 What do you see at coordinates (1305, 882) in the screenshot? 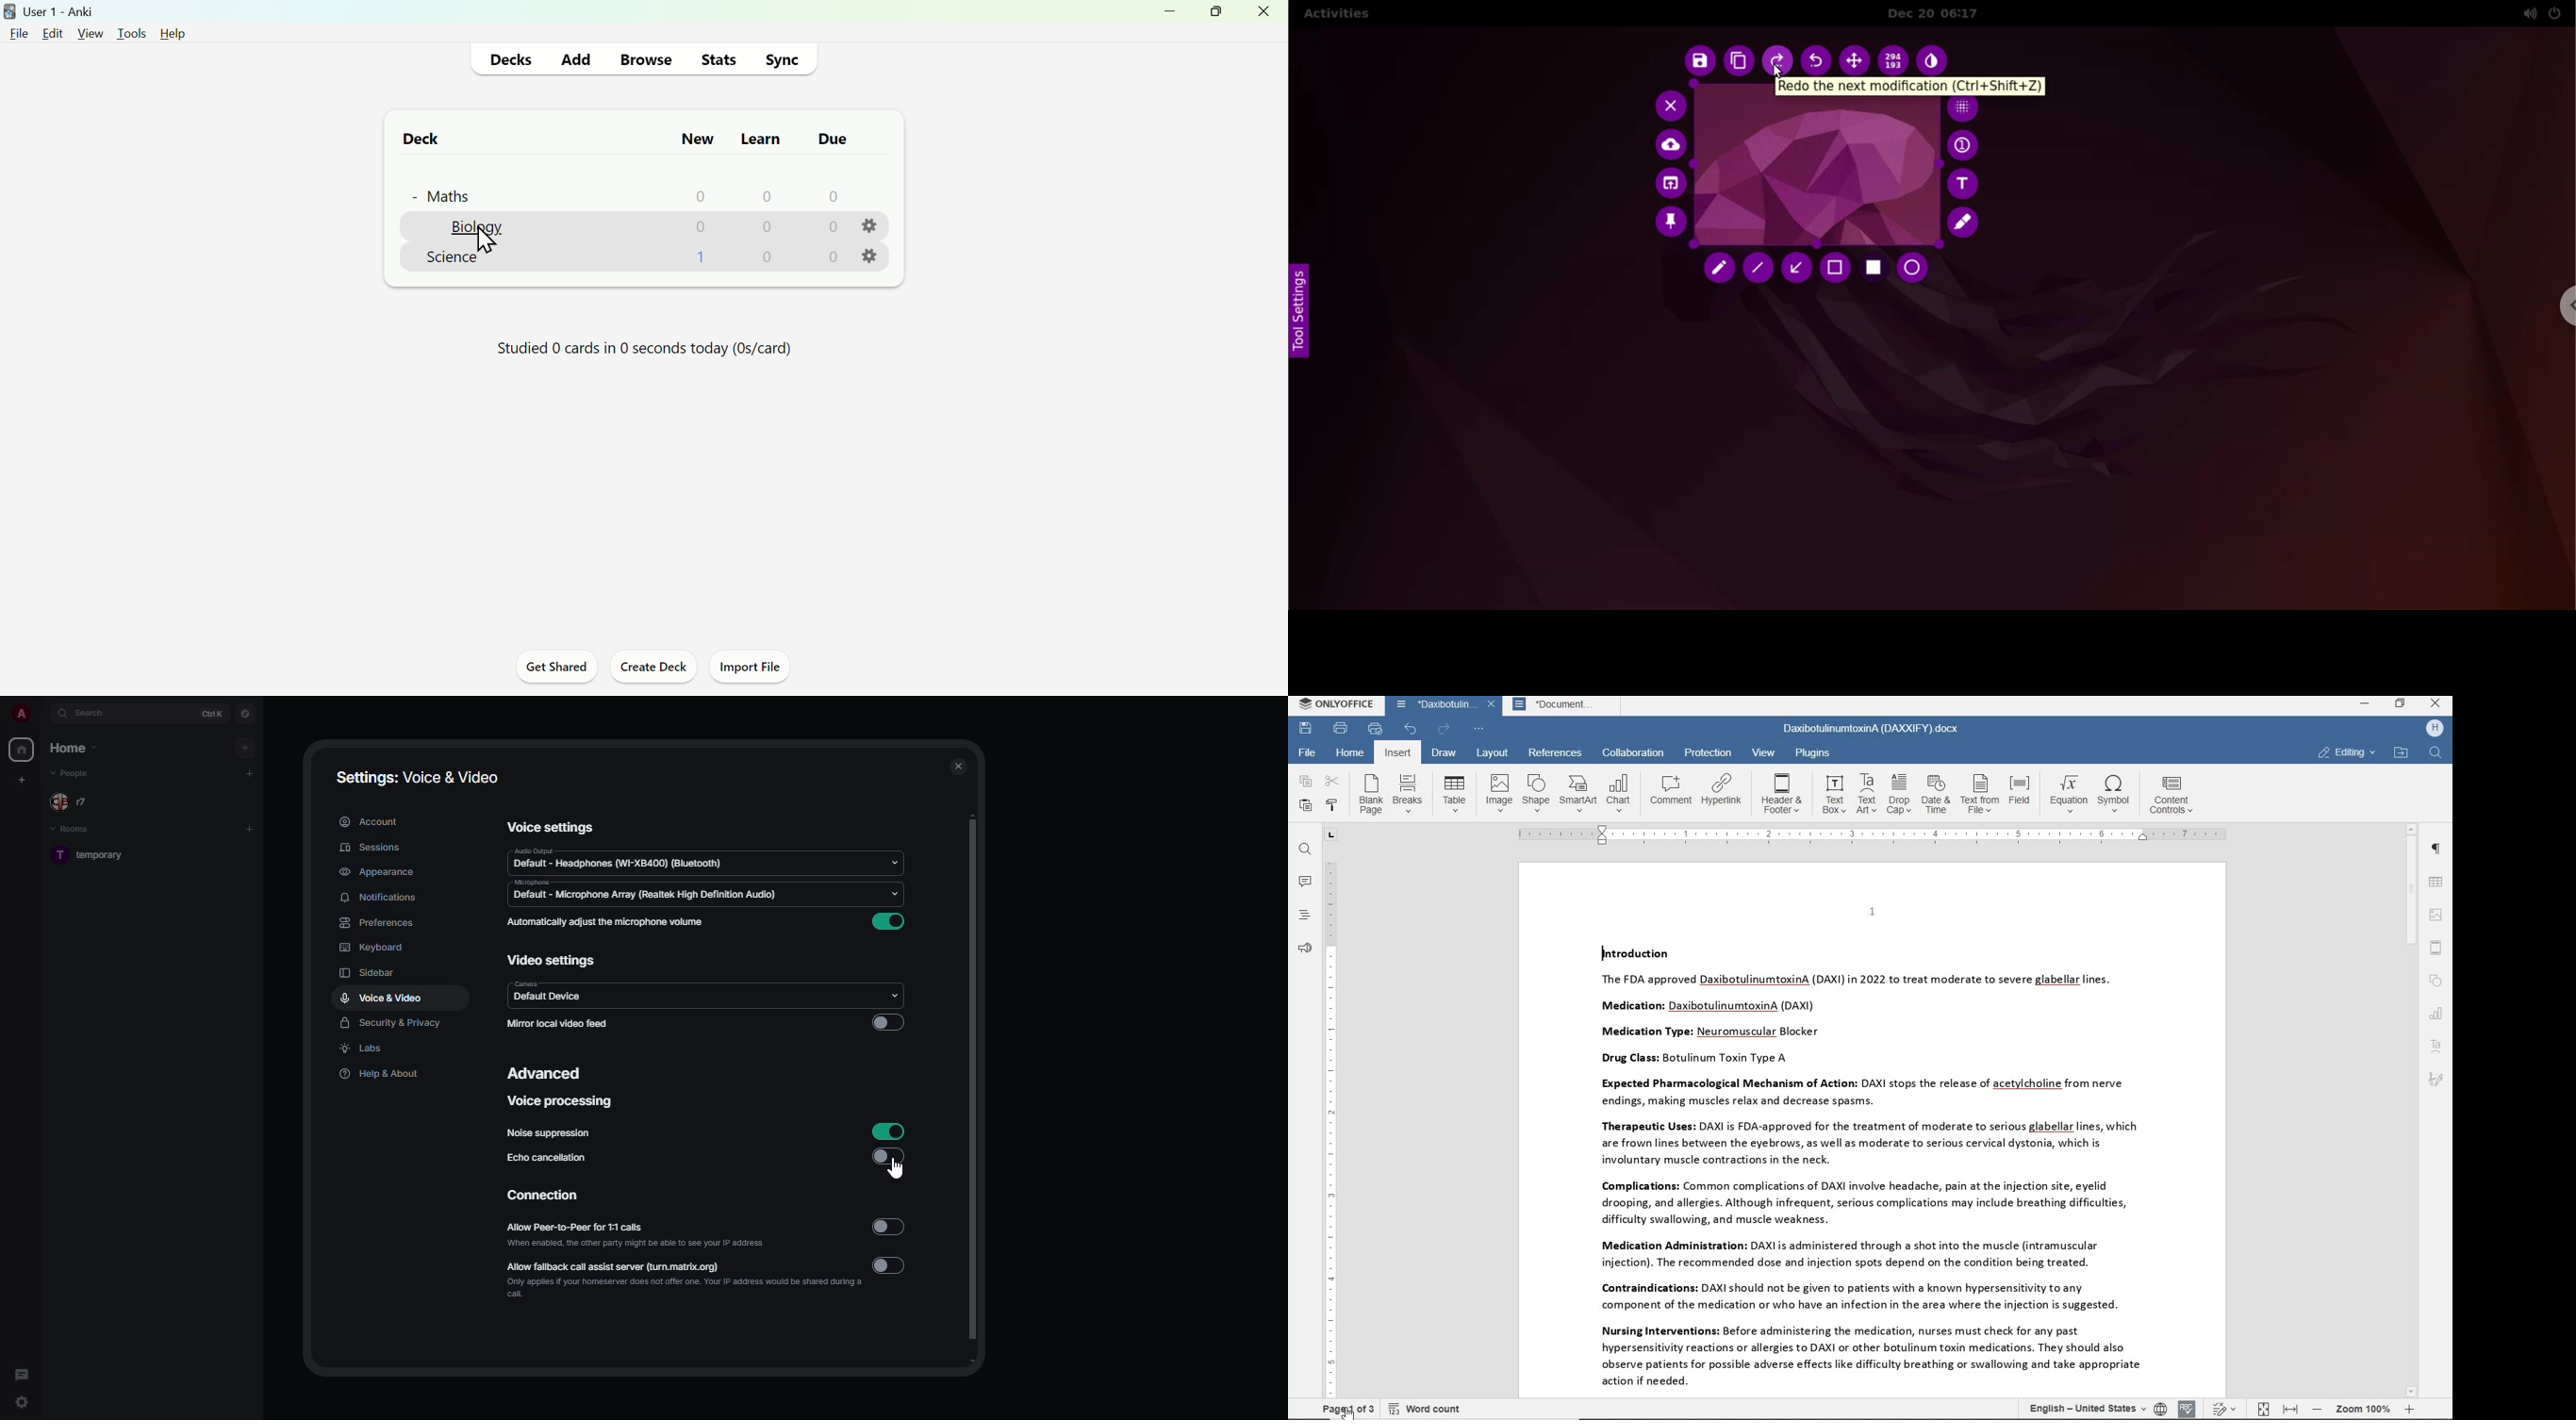
I see `comments` at bounding box center [1305, 882].